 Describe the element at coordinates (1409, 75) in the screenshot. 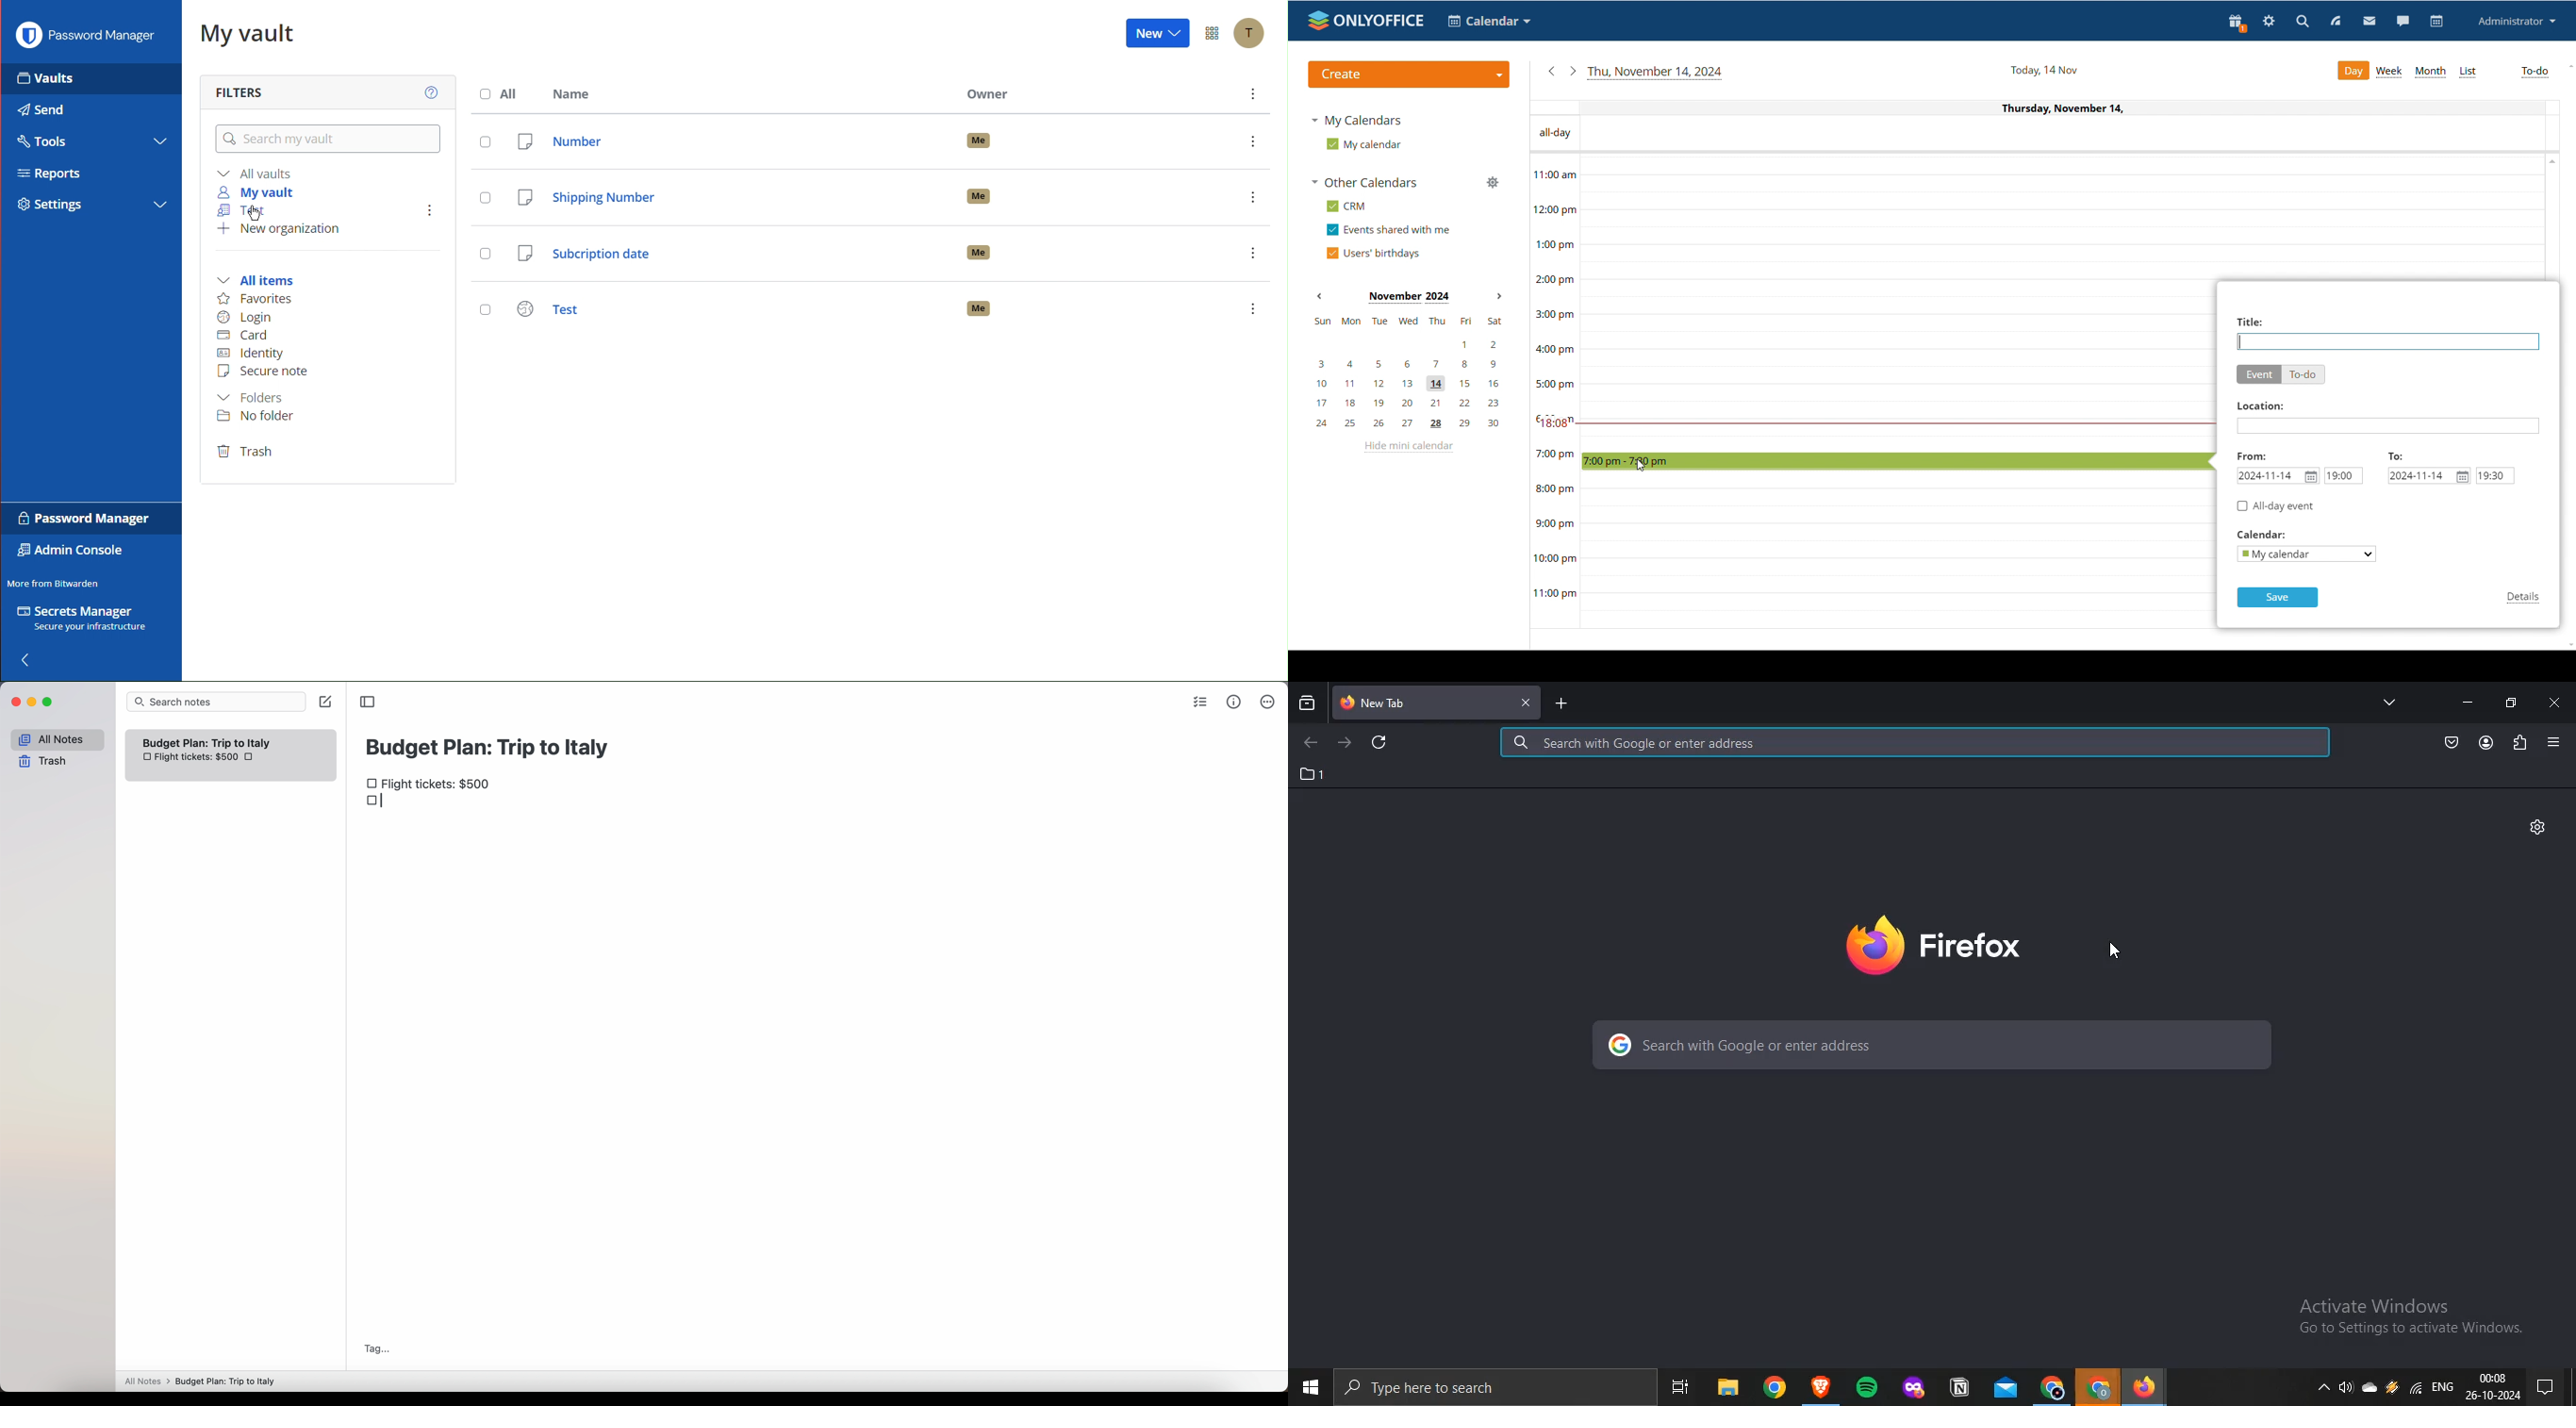

I see `create` at that location.